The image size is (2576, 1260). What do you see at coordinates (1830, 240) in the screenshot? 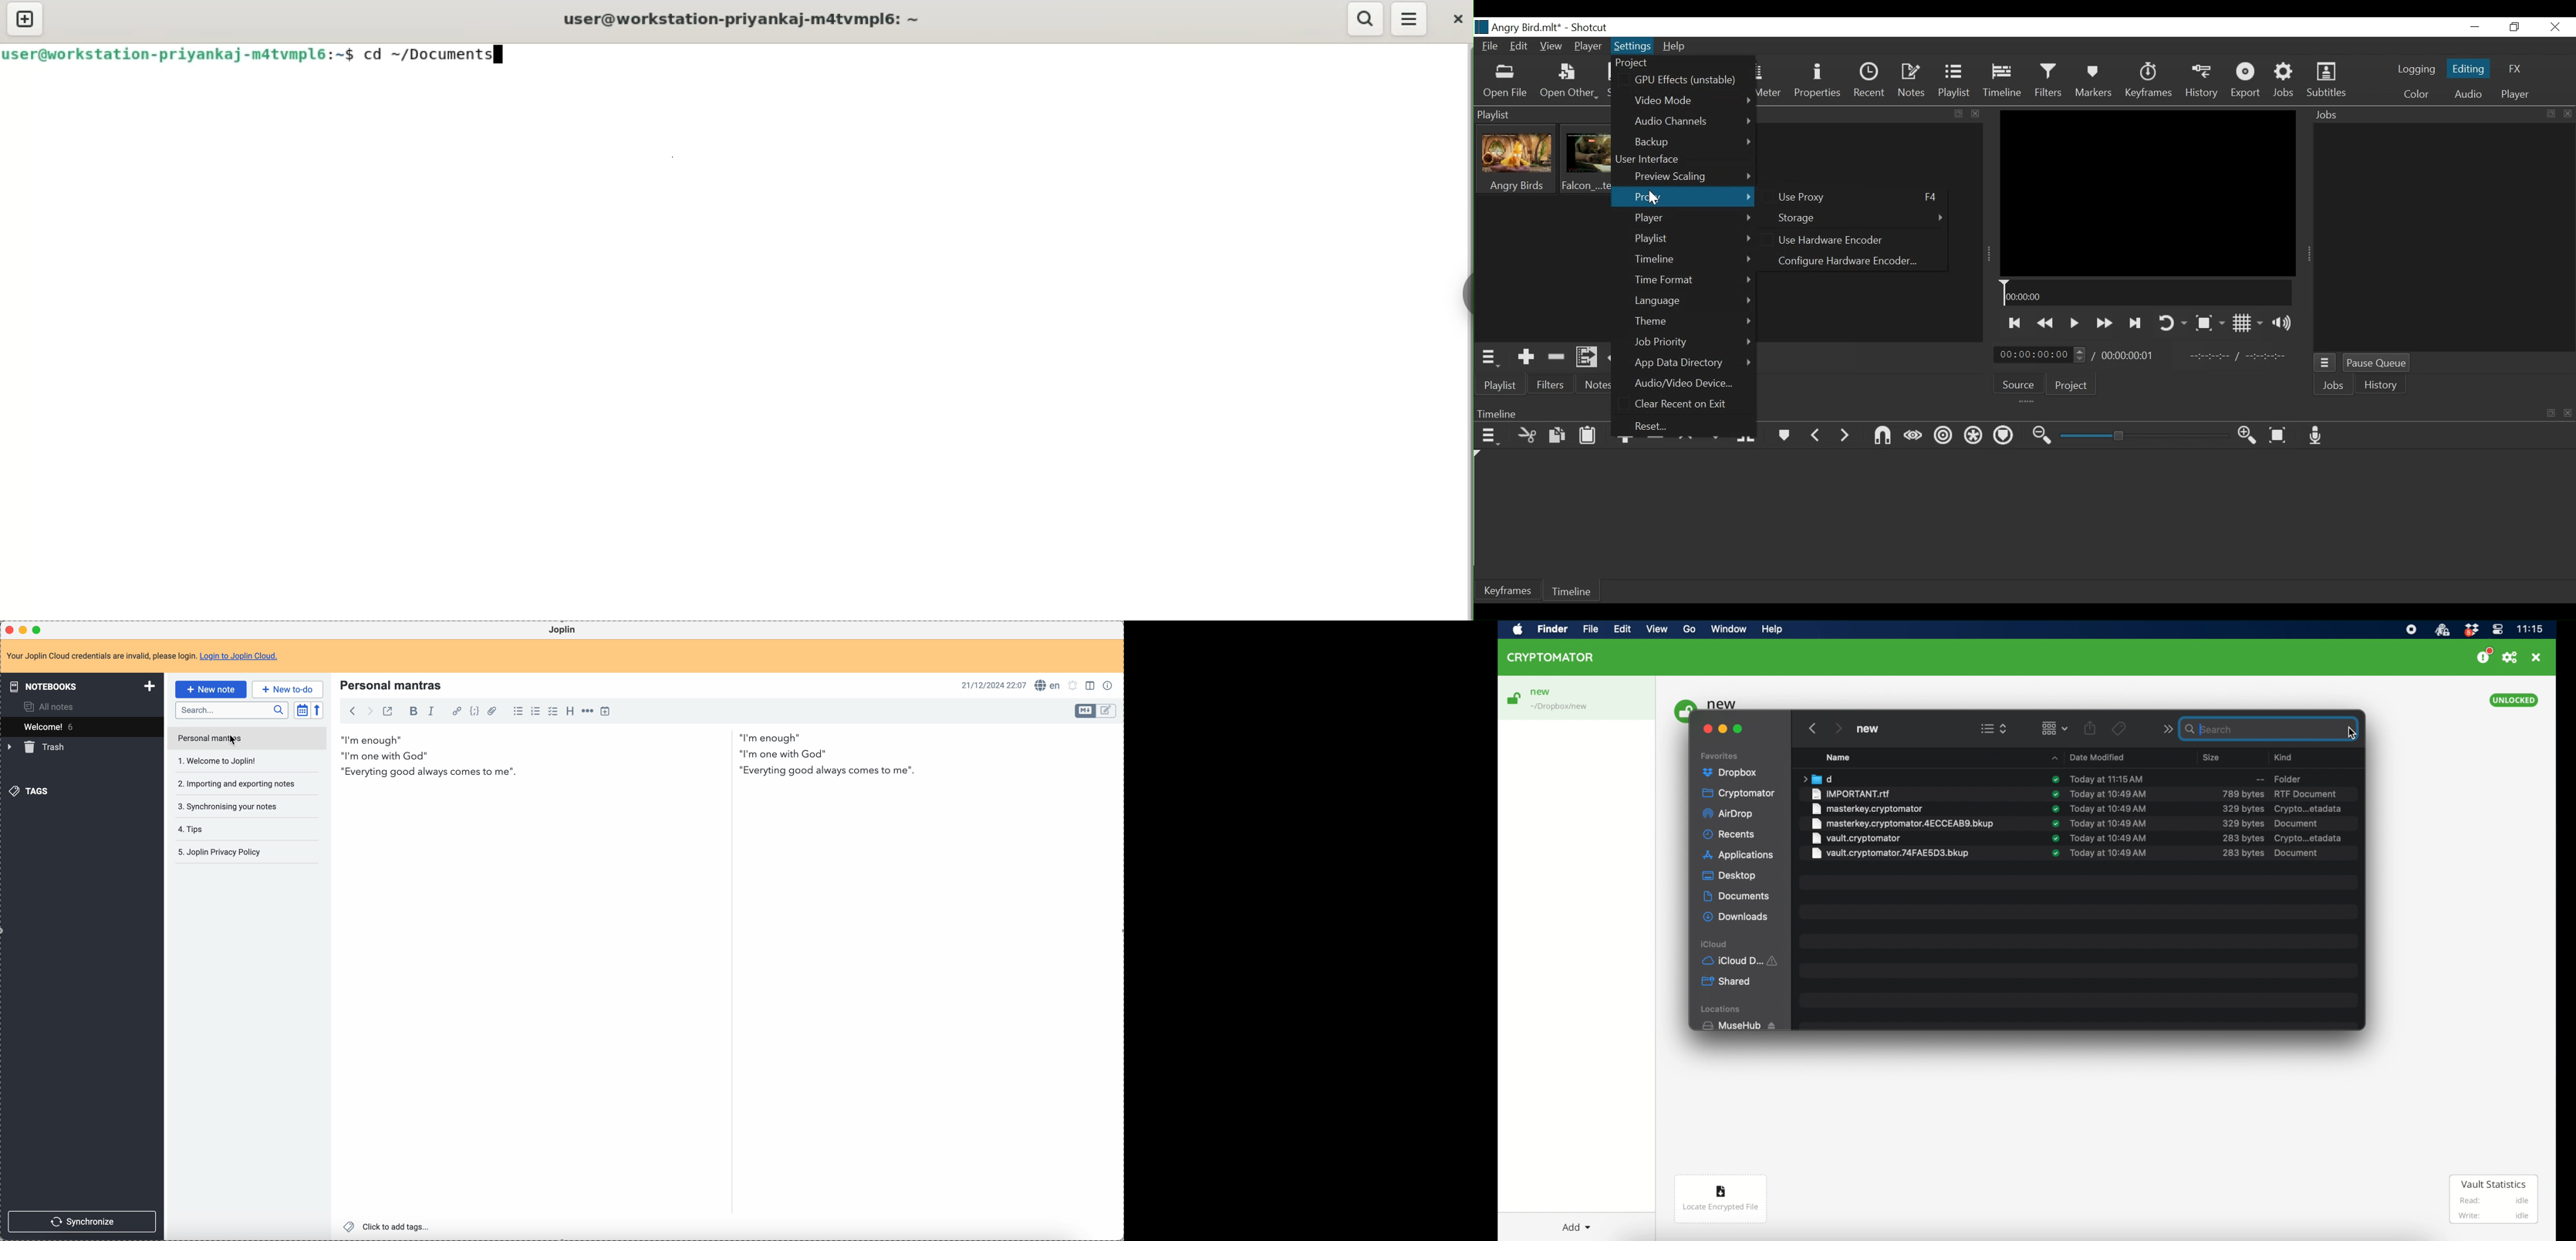
I see `(un)select Use Hardware Encoder` at bounding box center [1830, 240].